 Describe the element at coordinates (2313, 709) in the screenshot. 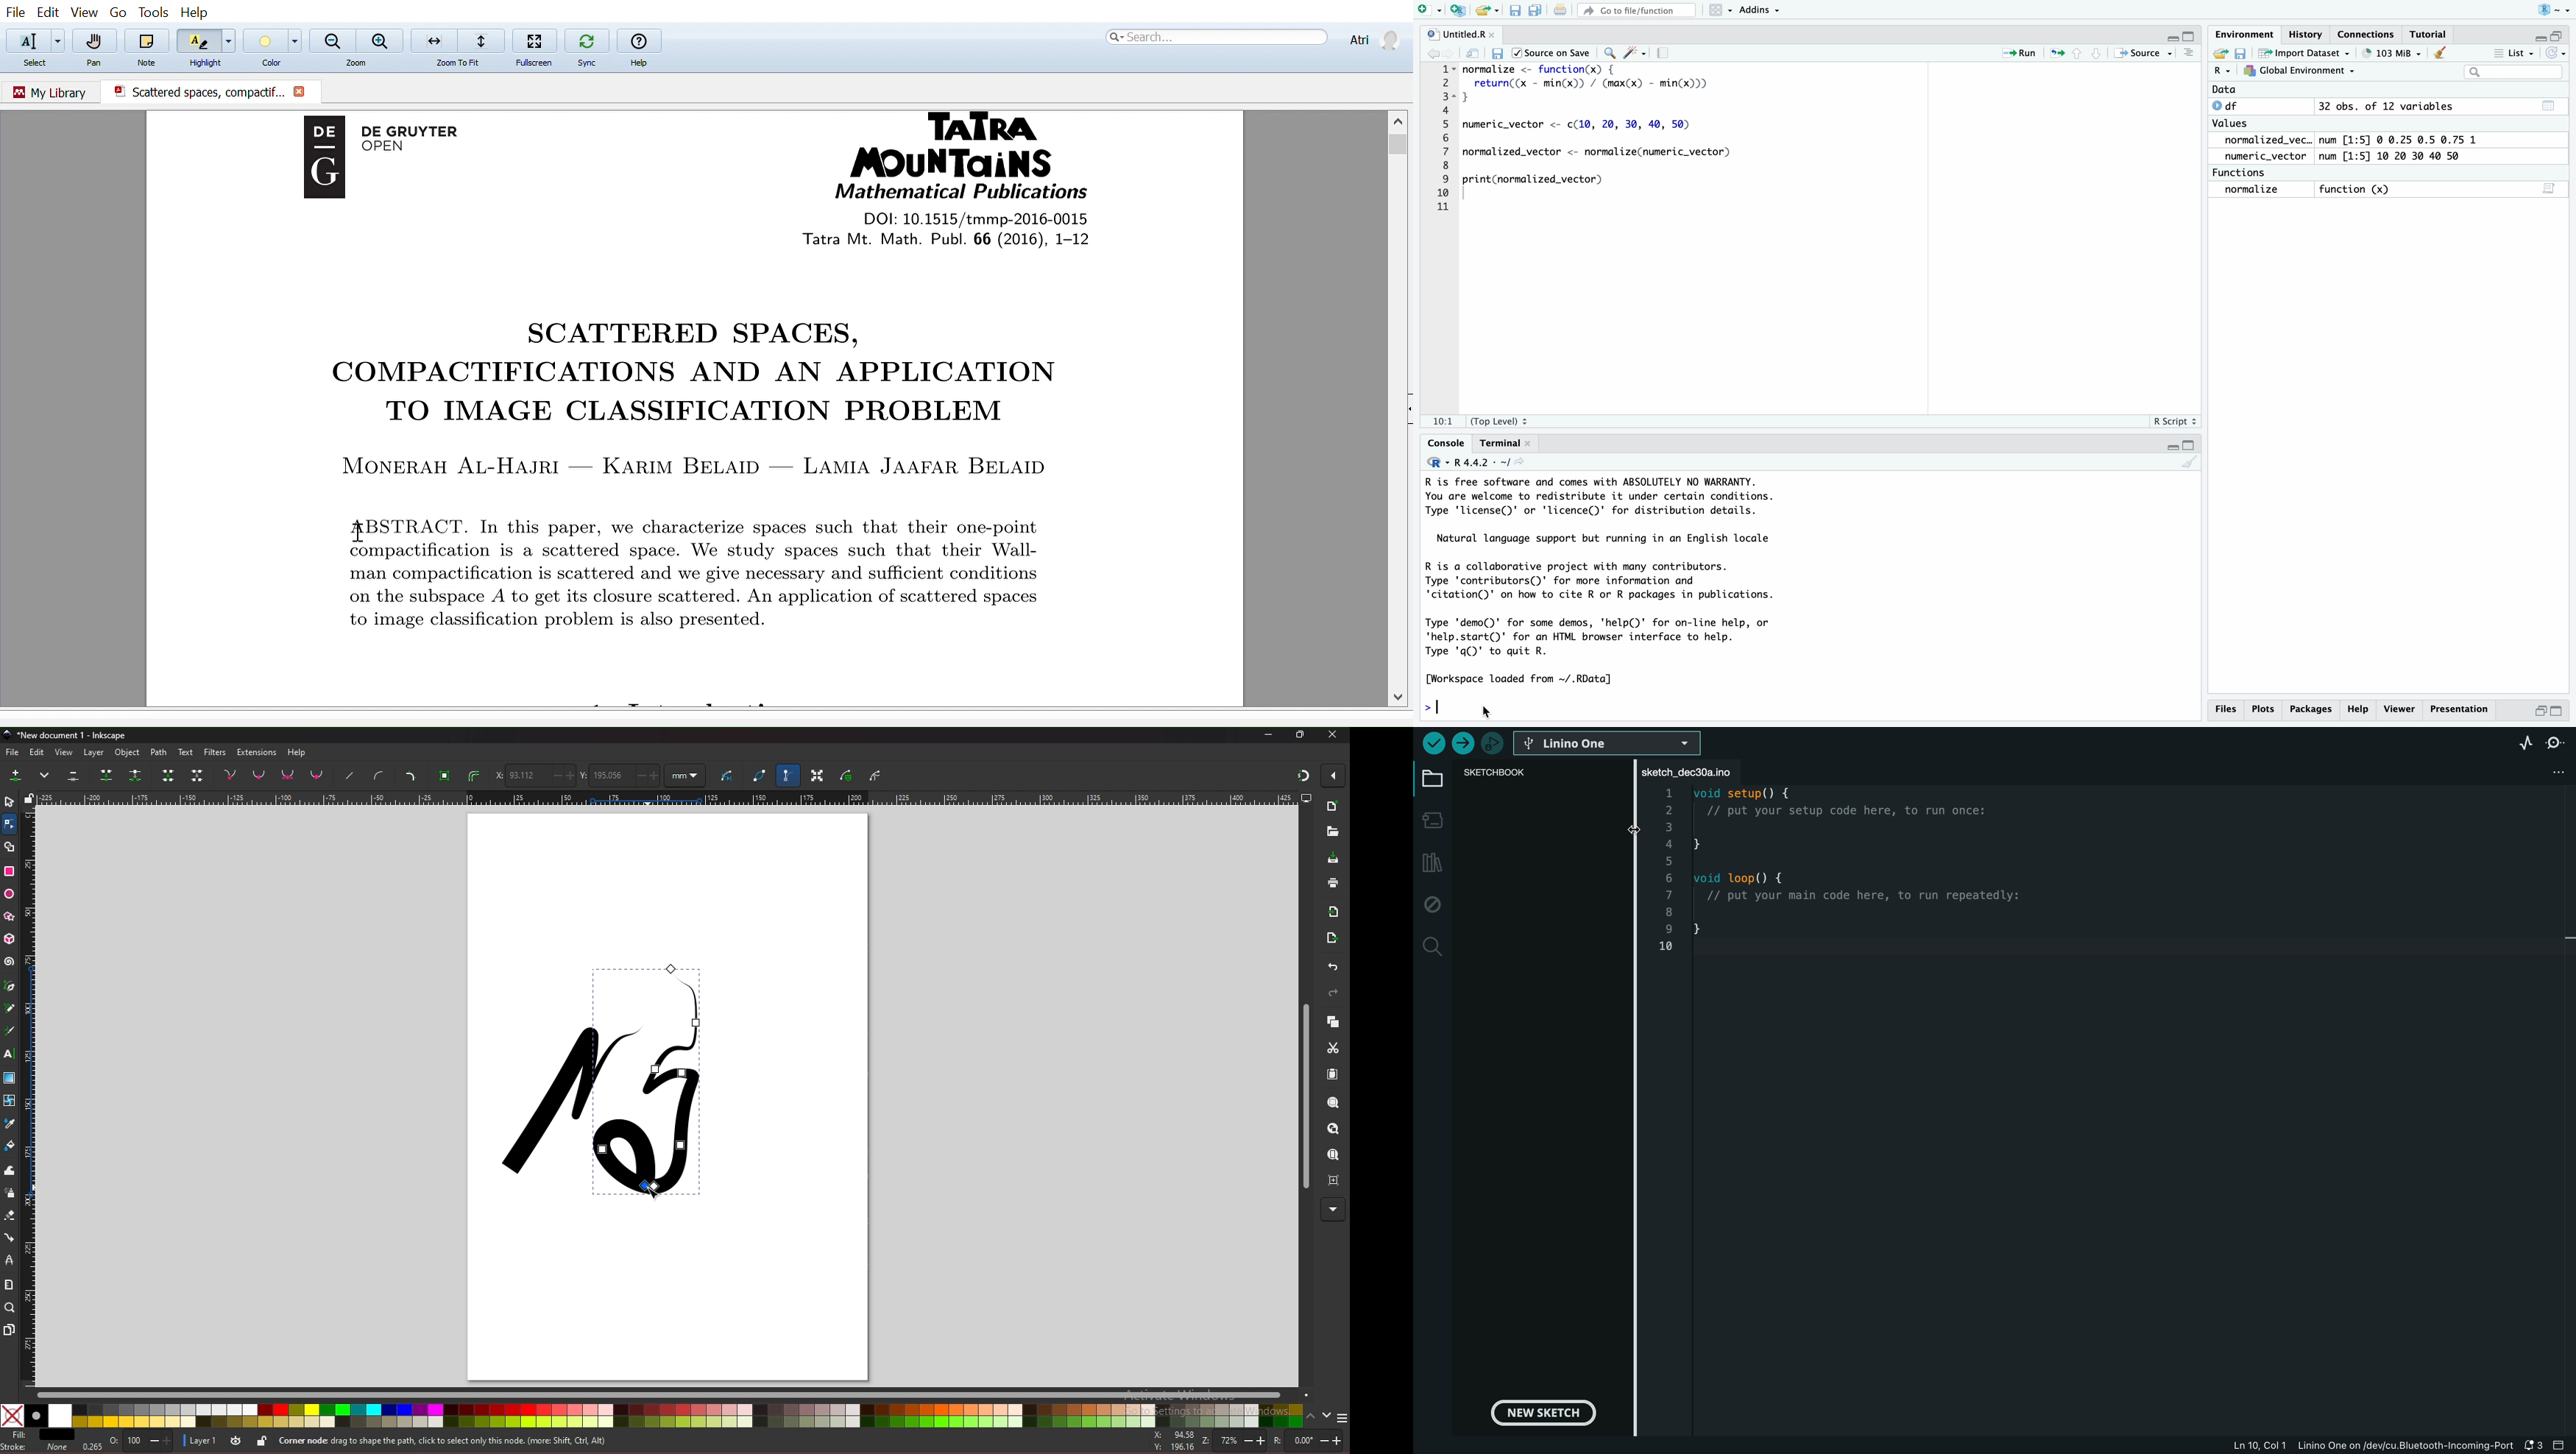

I see `Packages` at that location.